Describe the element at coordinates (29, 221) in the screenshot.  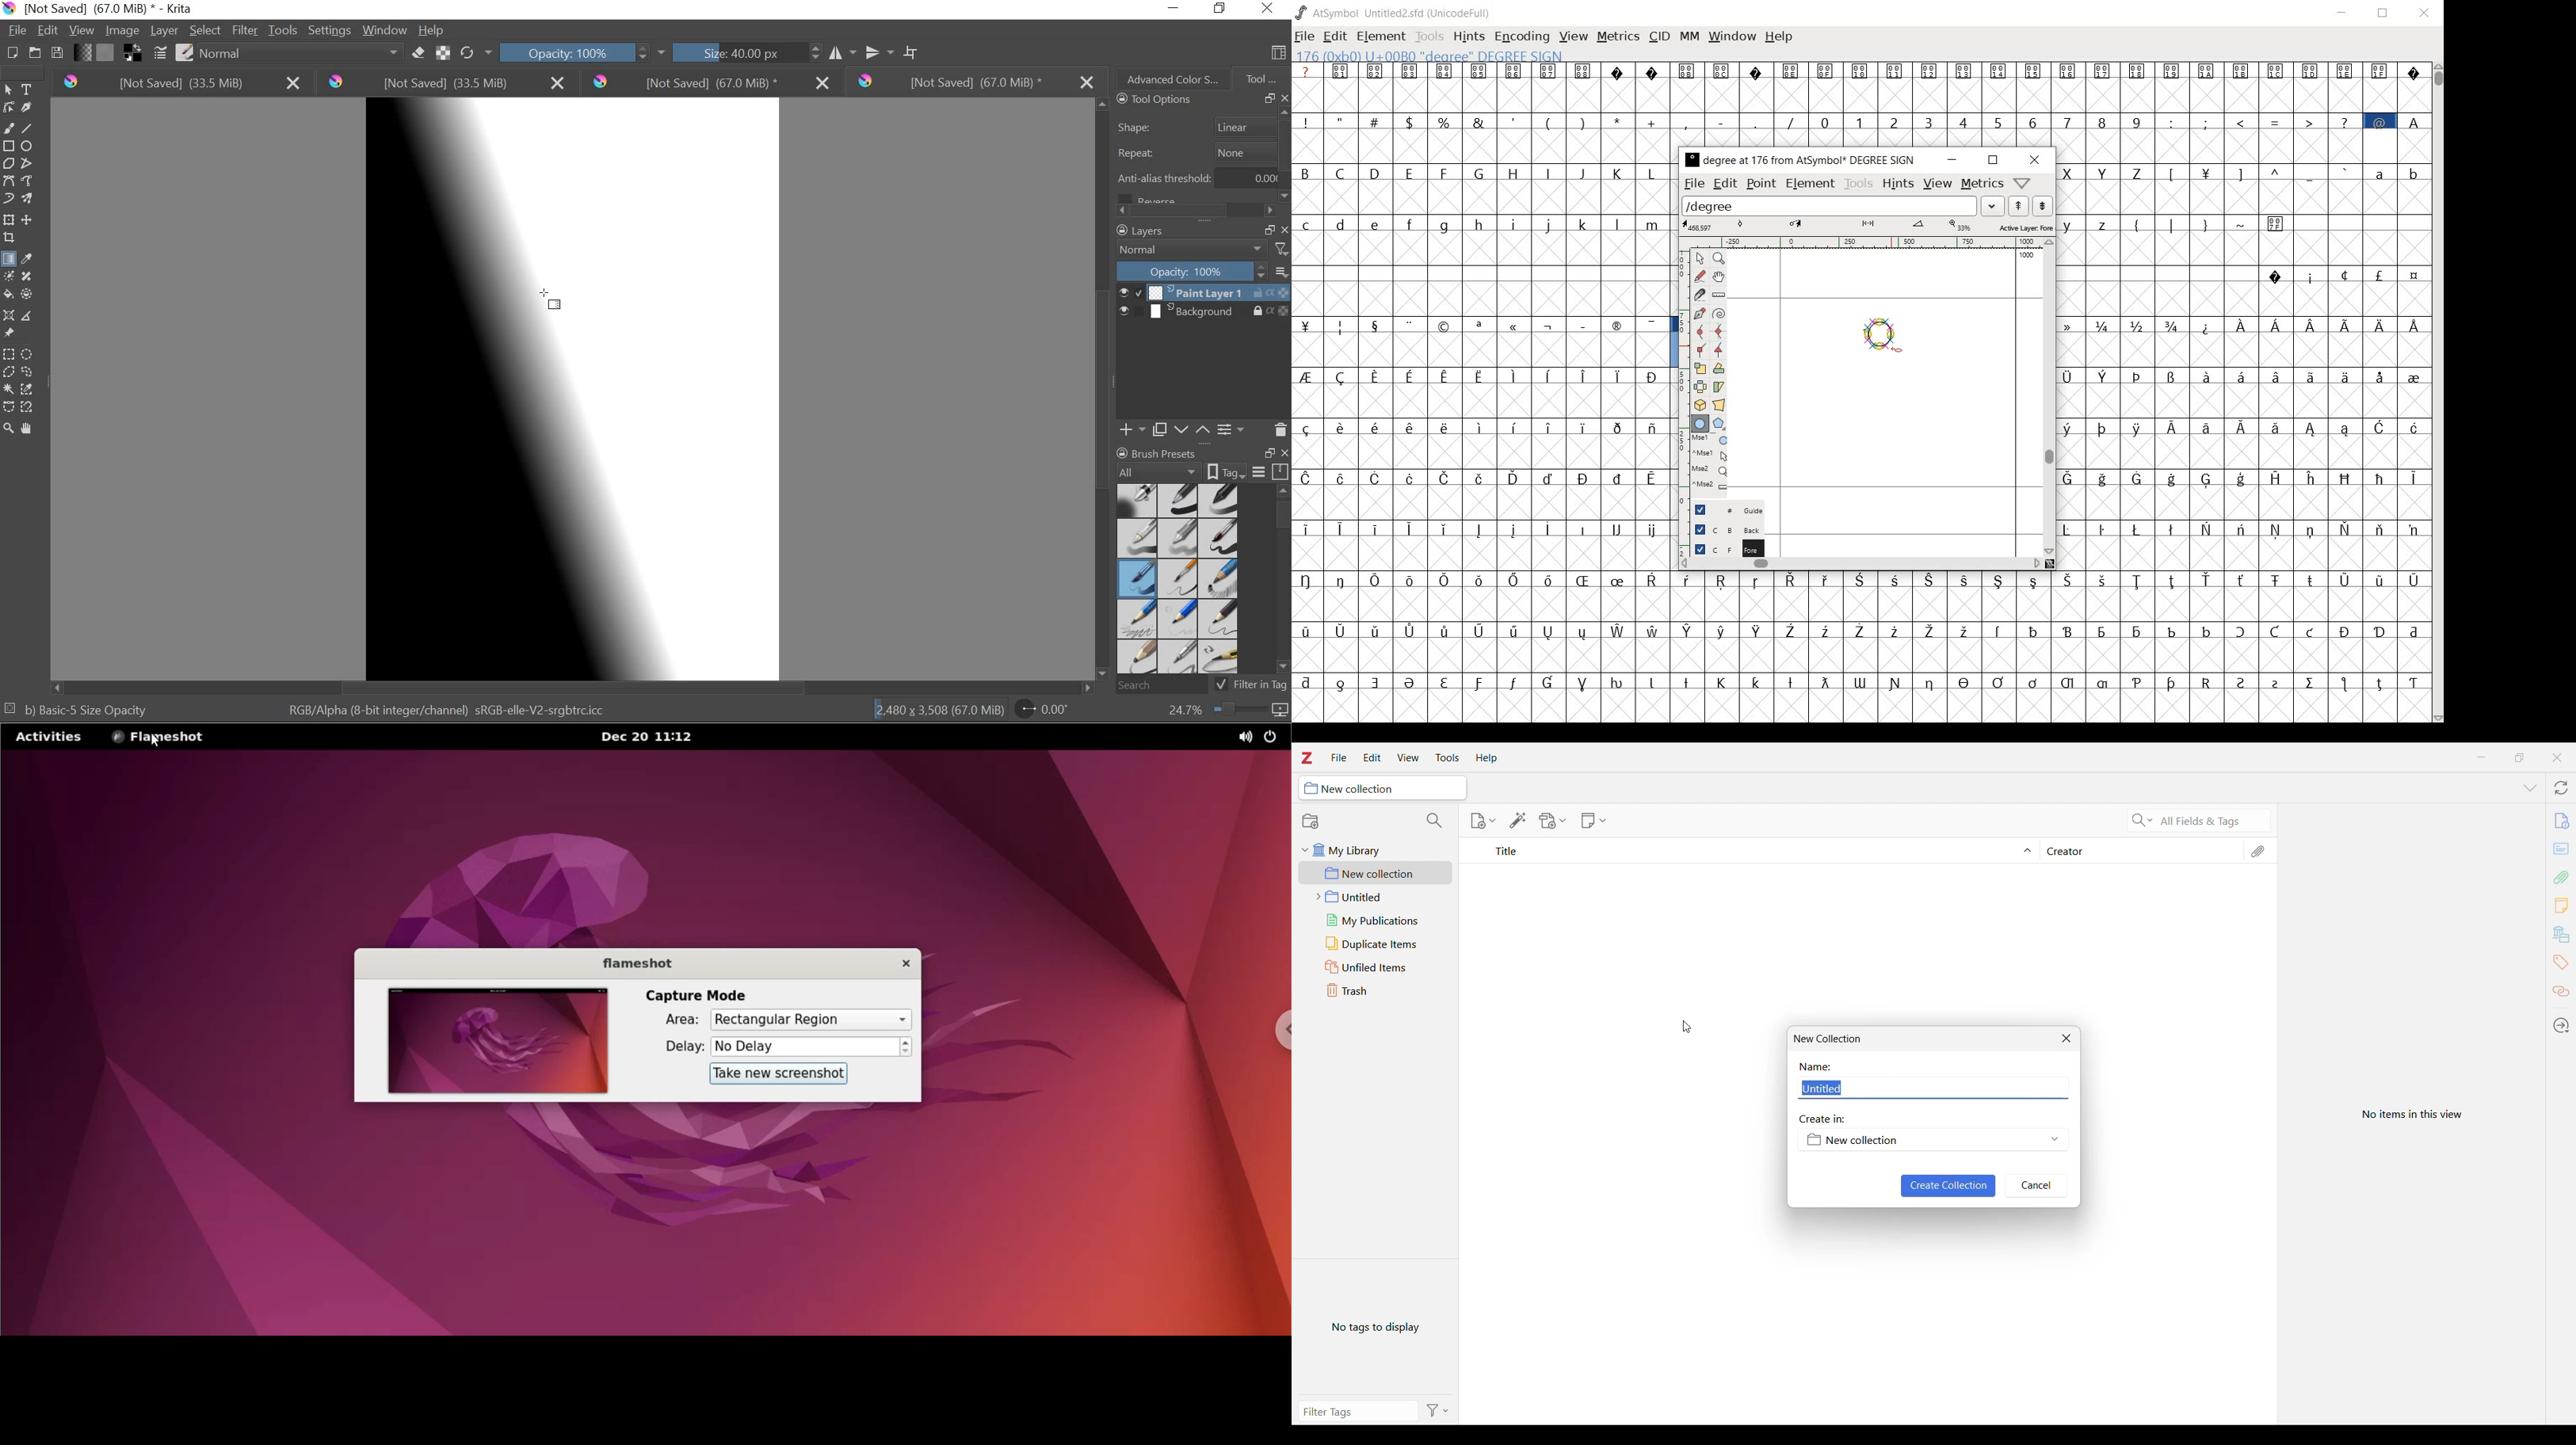
I see `move layer` at that location.